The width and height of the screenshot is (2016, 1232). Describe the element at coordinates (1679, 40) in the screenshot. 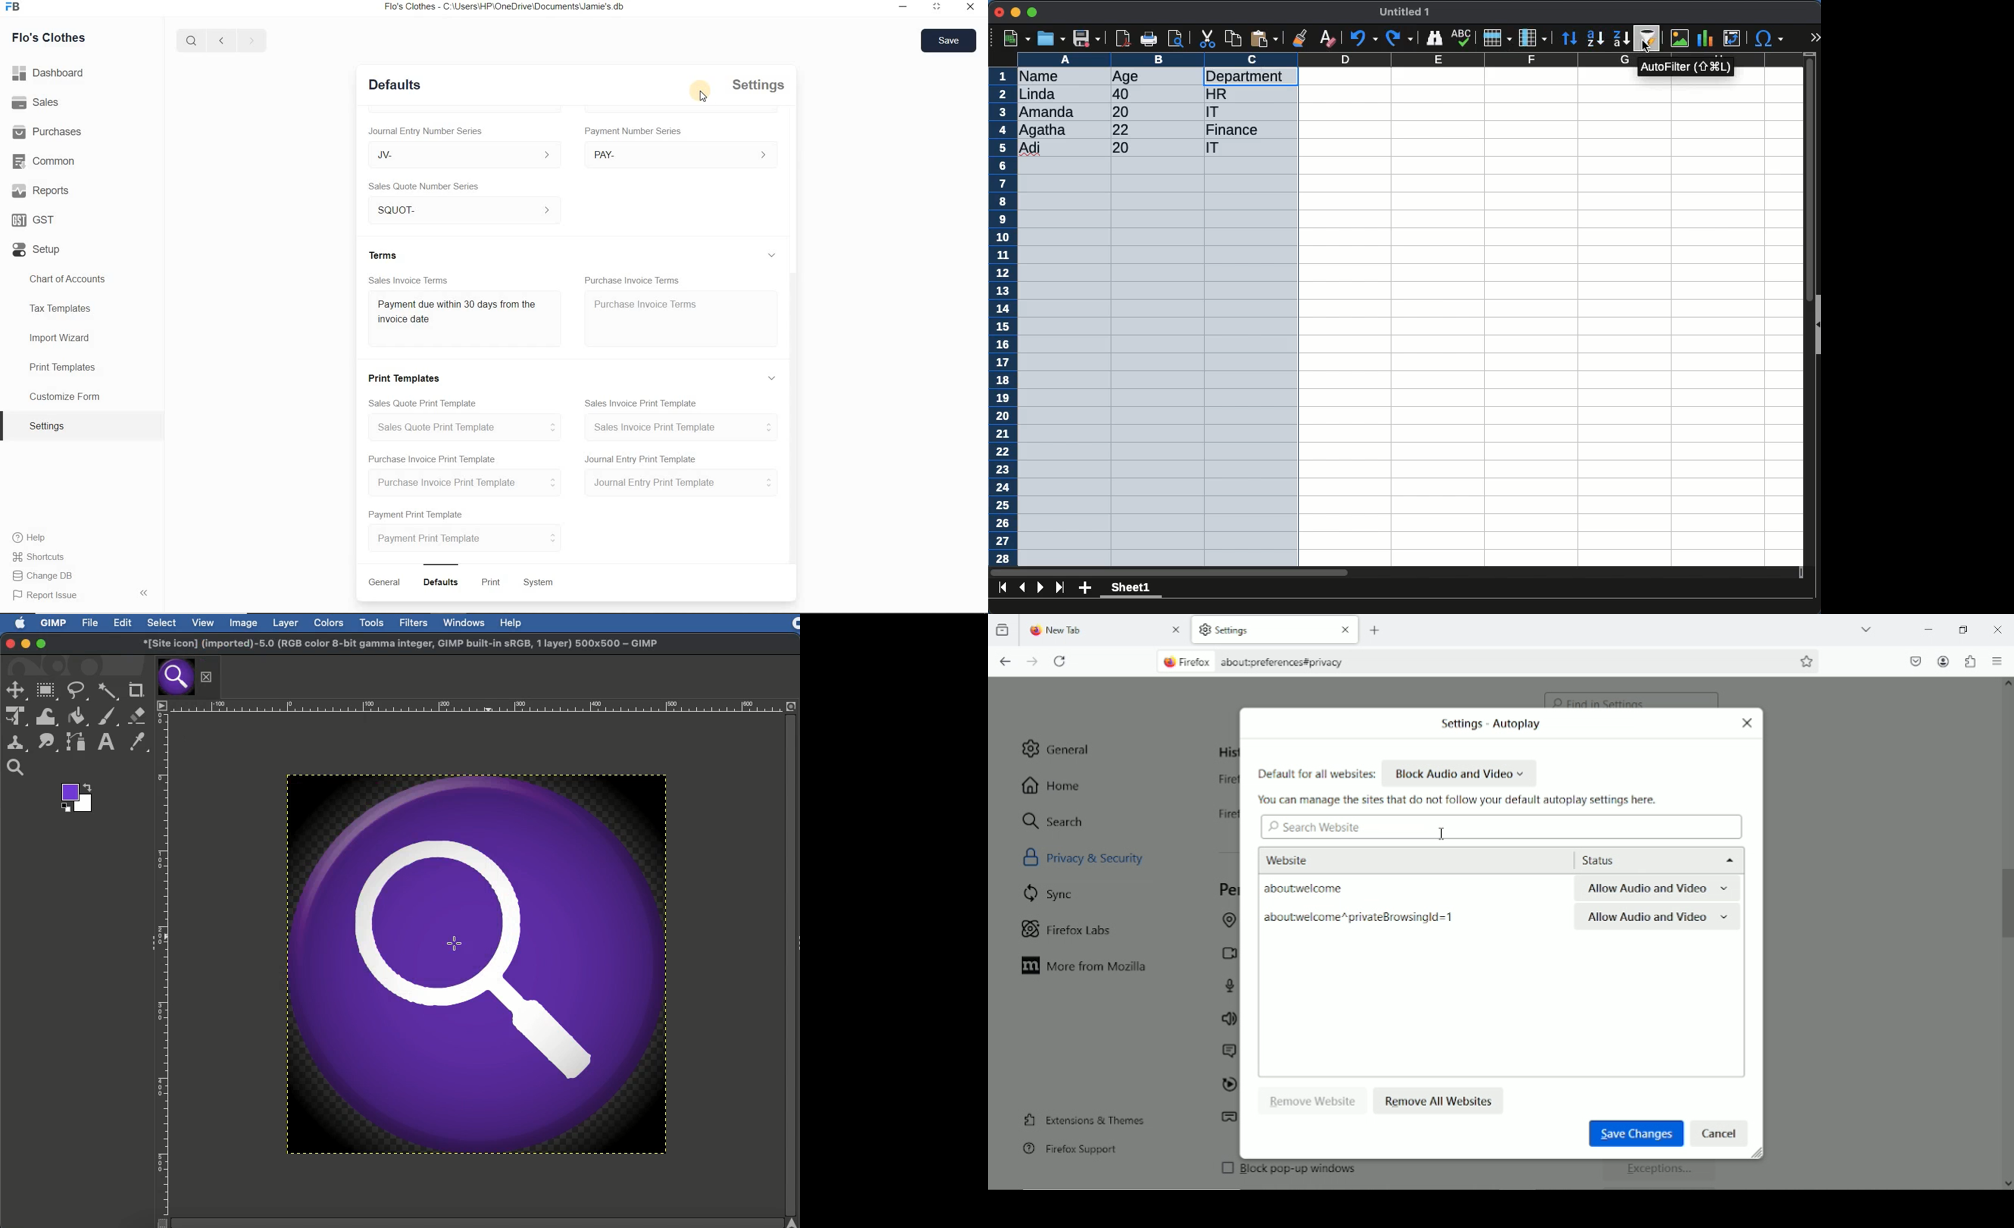

I see `image` at that location.